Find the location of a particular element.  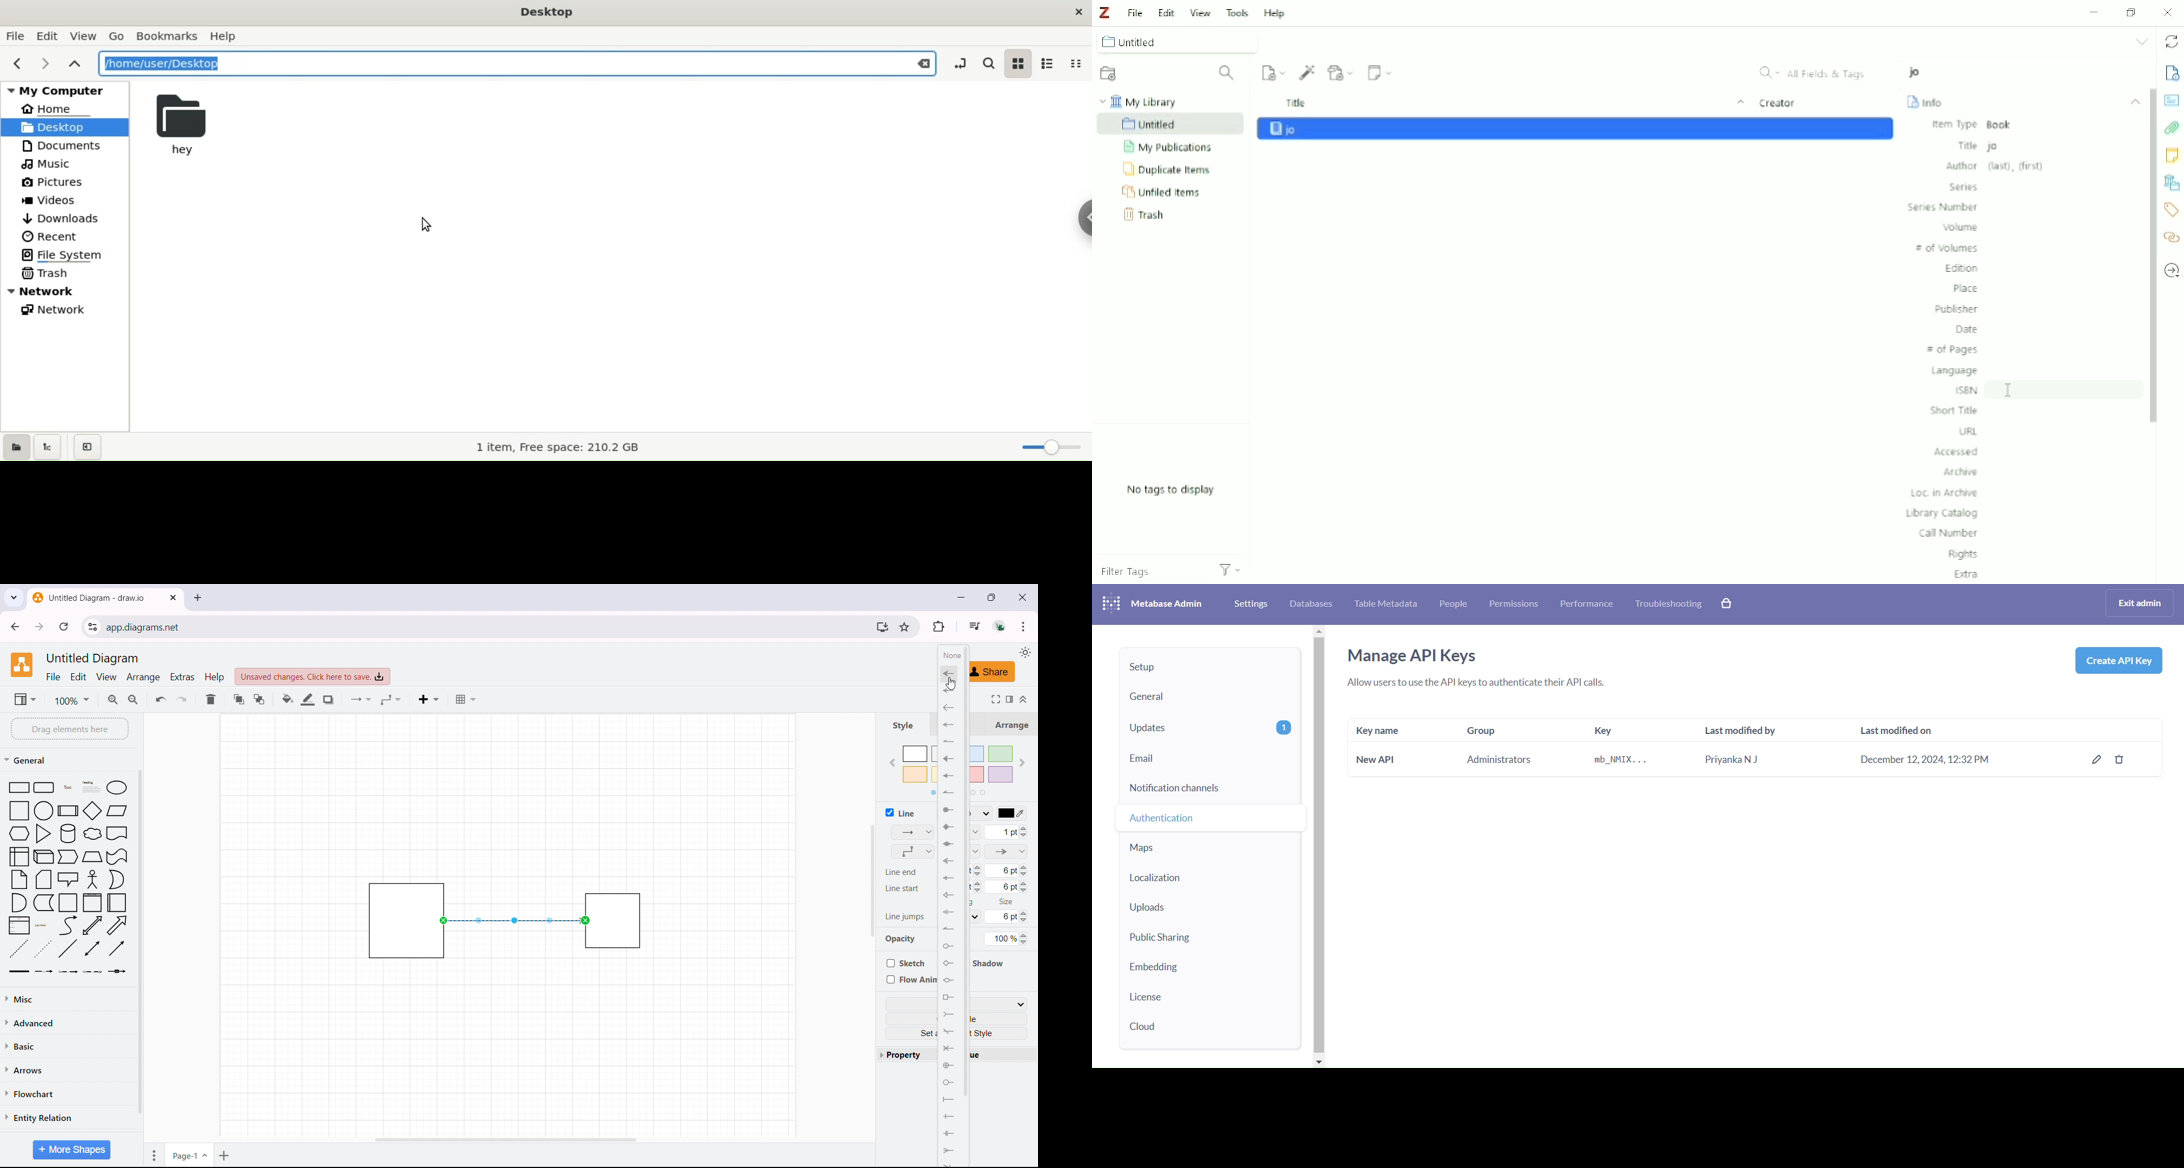

List all tabs is located at coordinates (2142, 41).